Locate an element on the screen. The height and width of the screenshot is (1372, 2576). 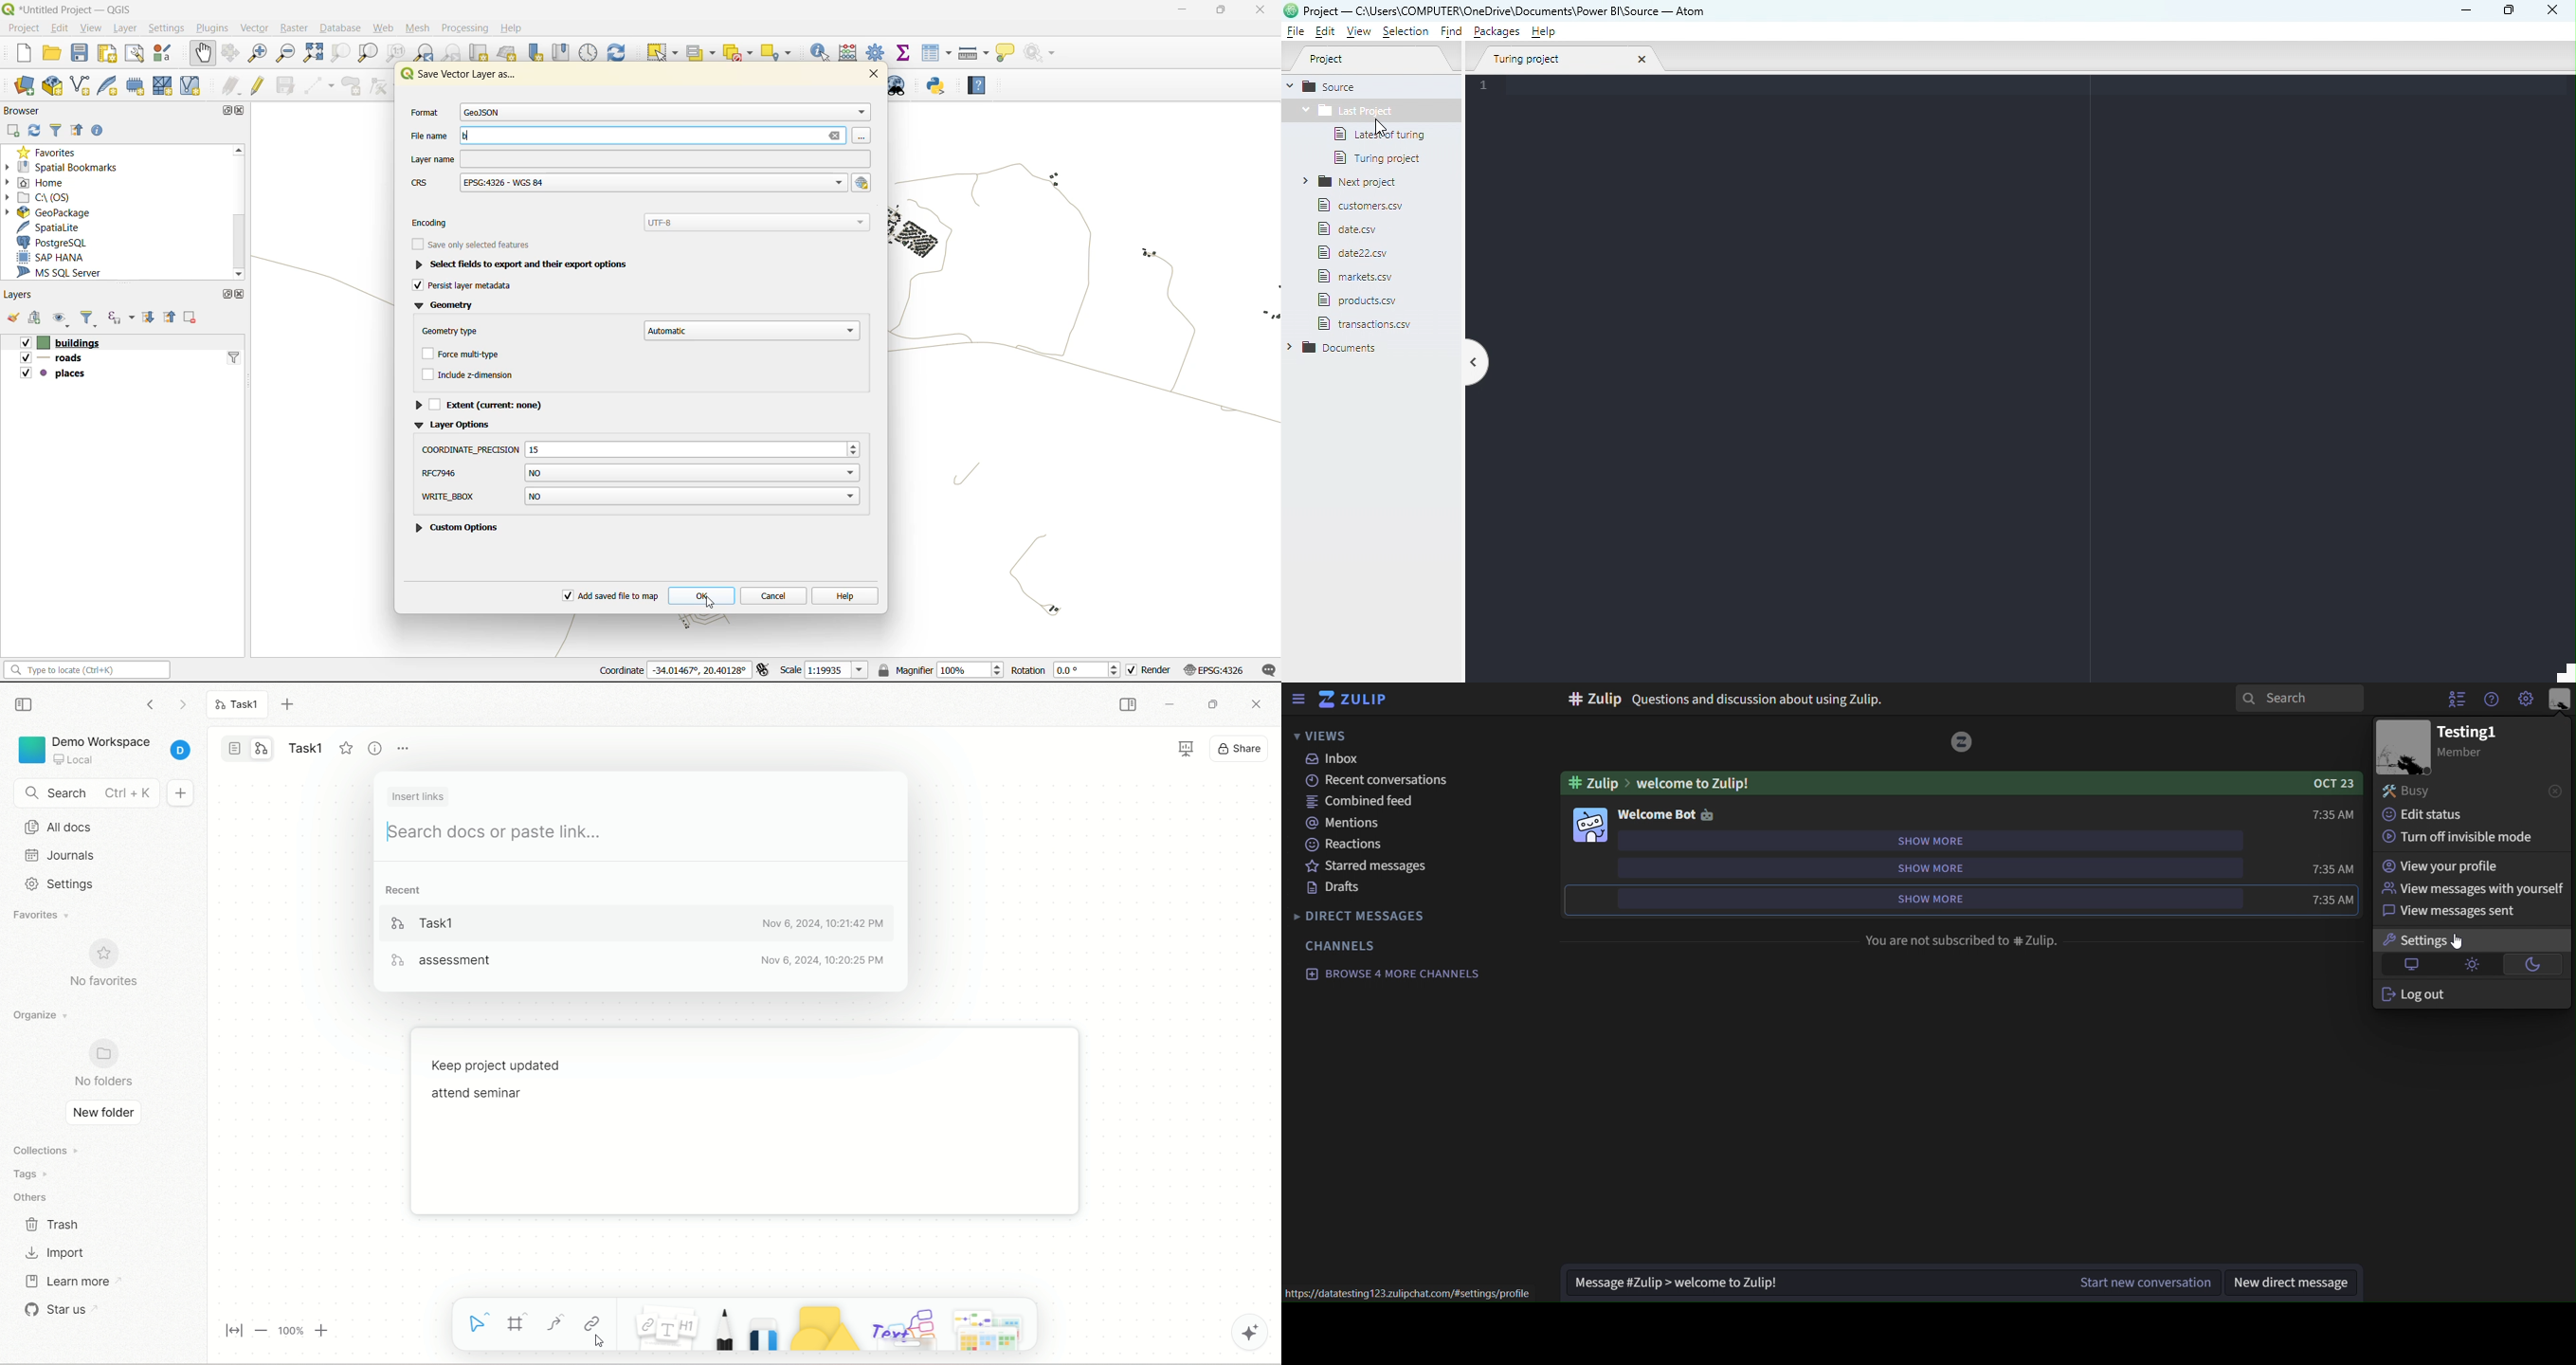
attributes table is located at coordinates (937, 54).